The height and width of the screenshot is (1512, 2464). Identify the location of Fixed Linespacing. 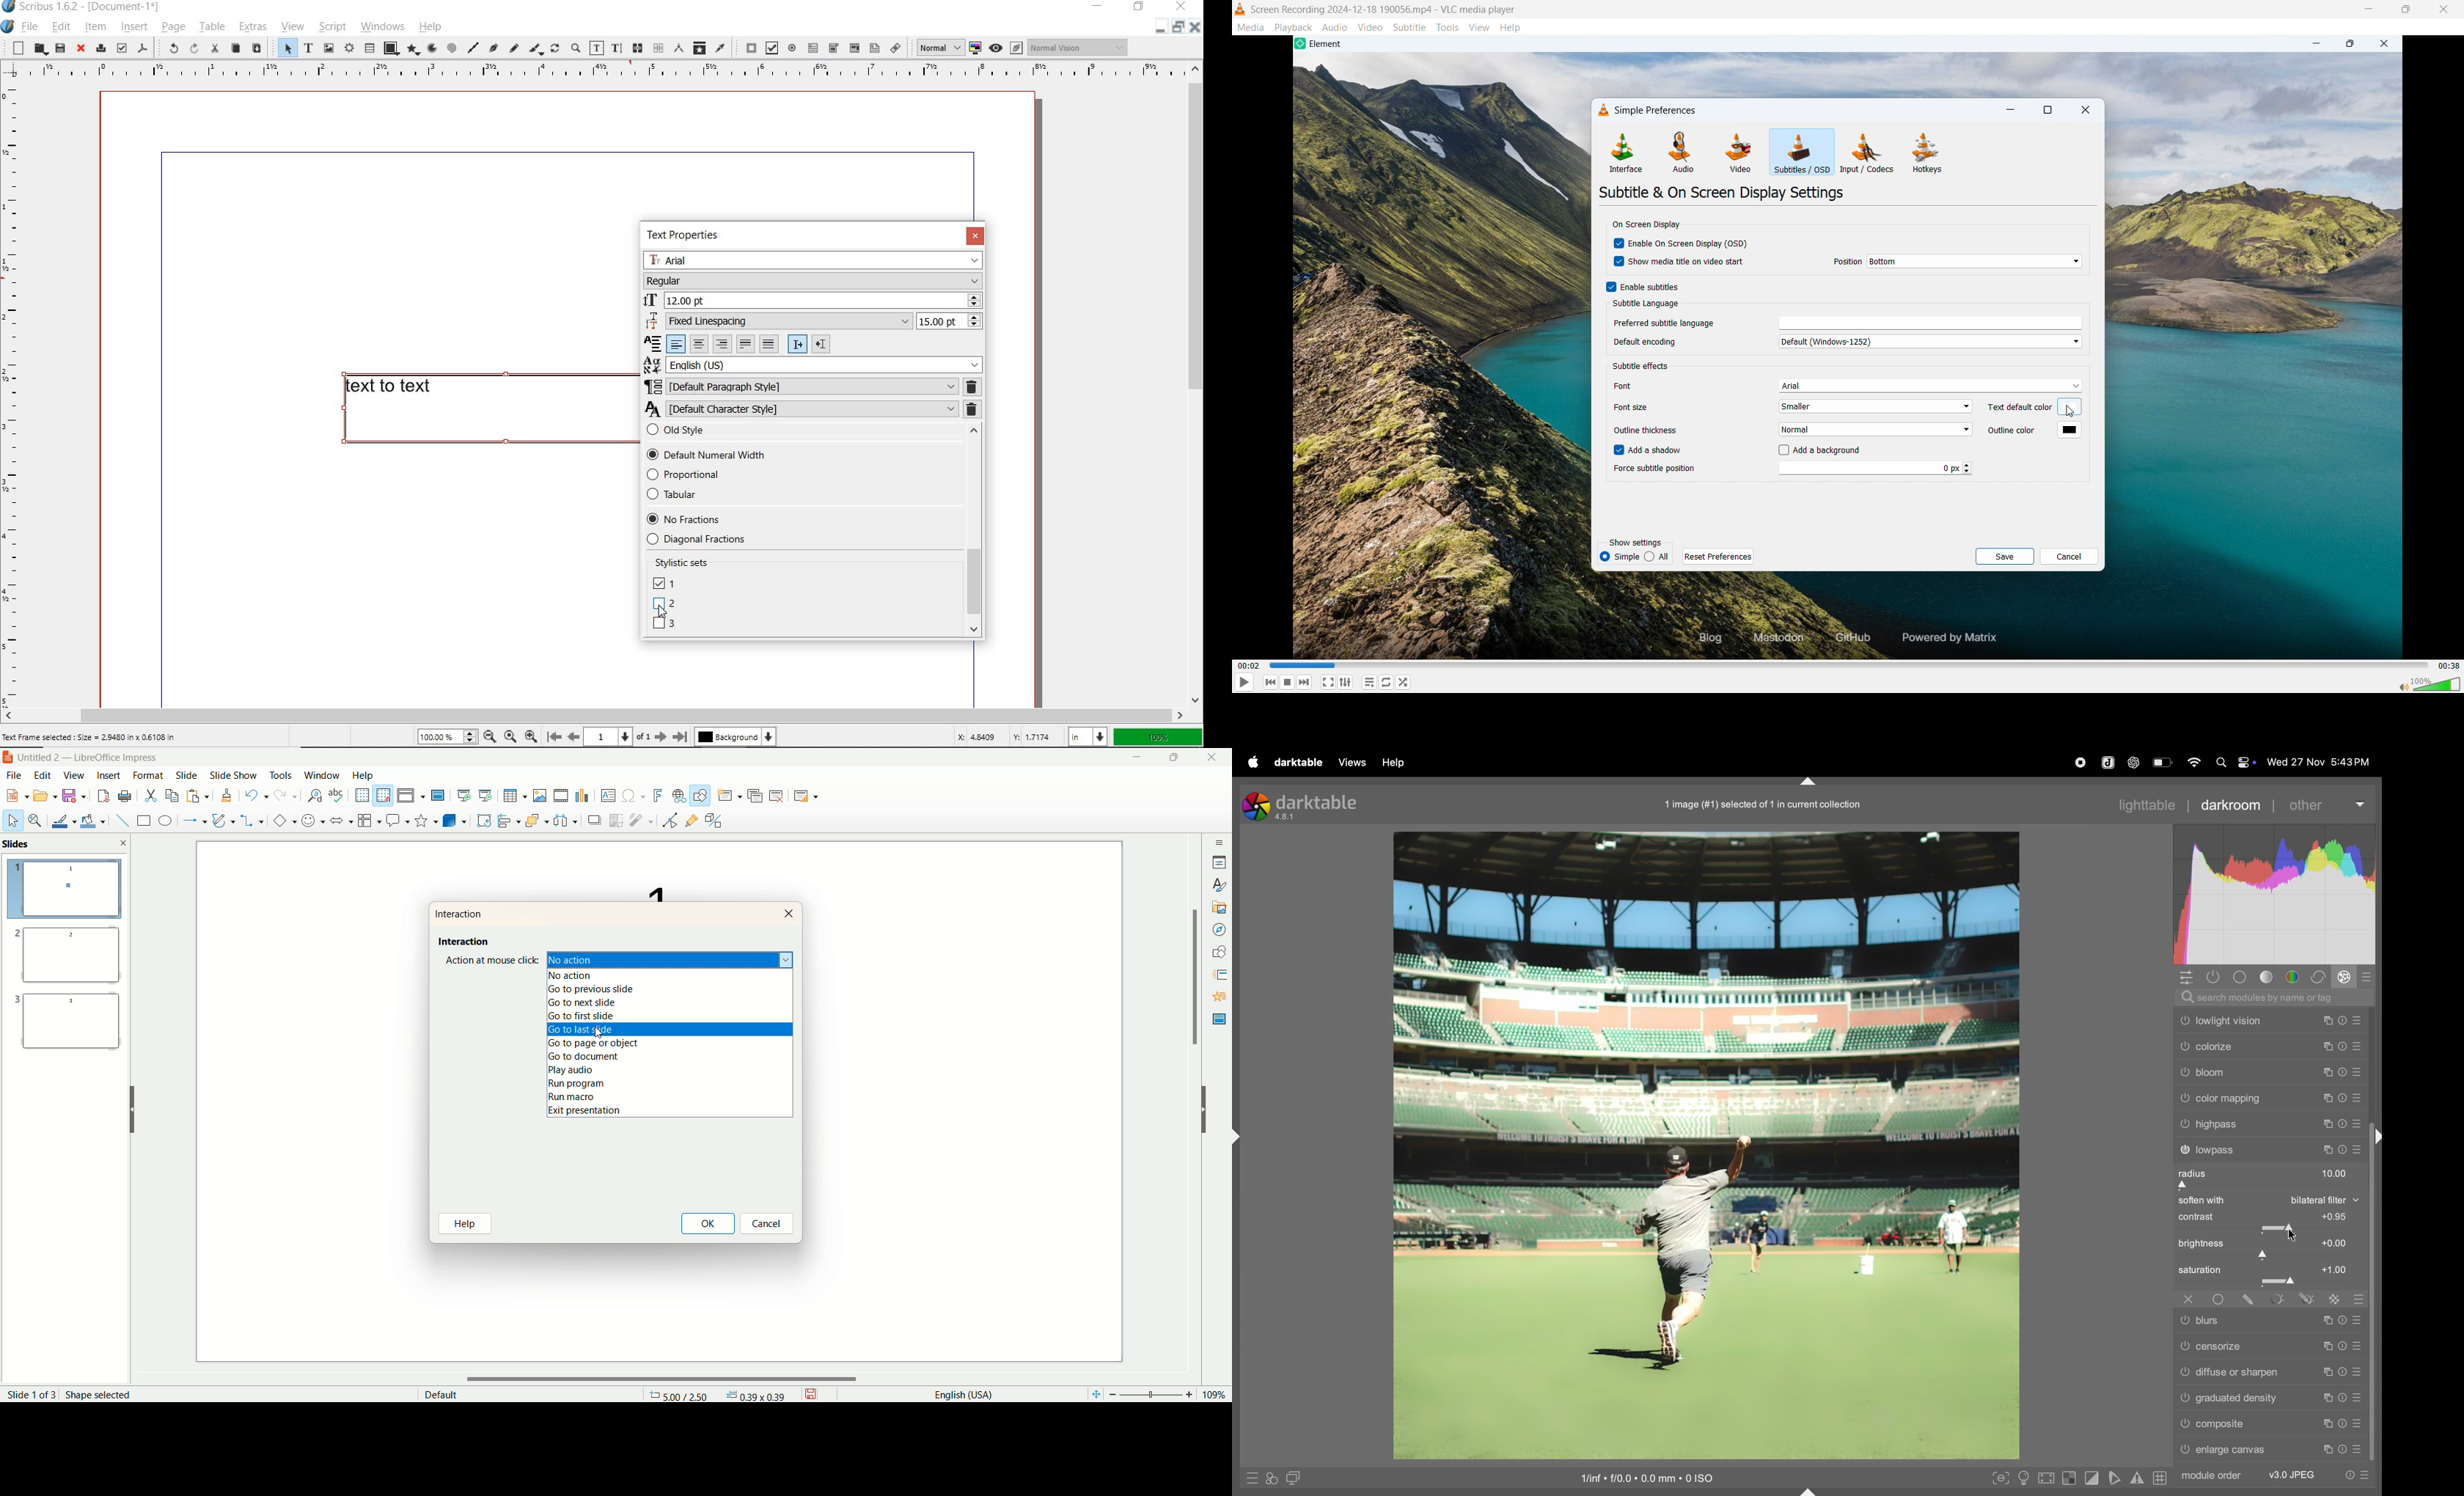
(777, 320).